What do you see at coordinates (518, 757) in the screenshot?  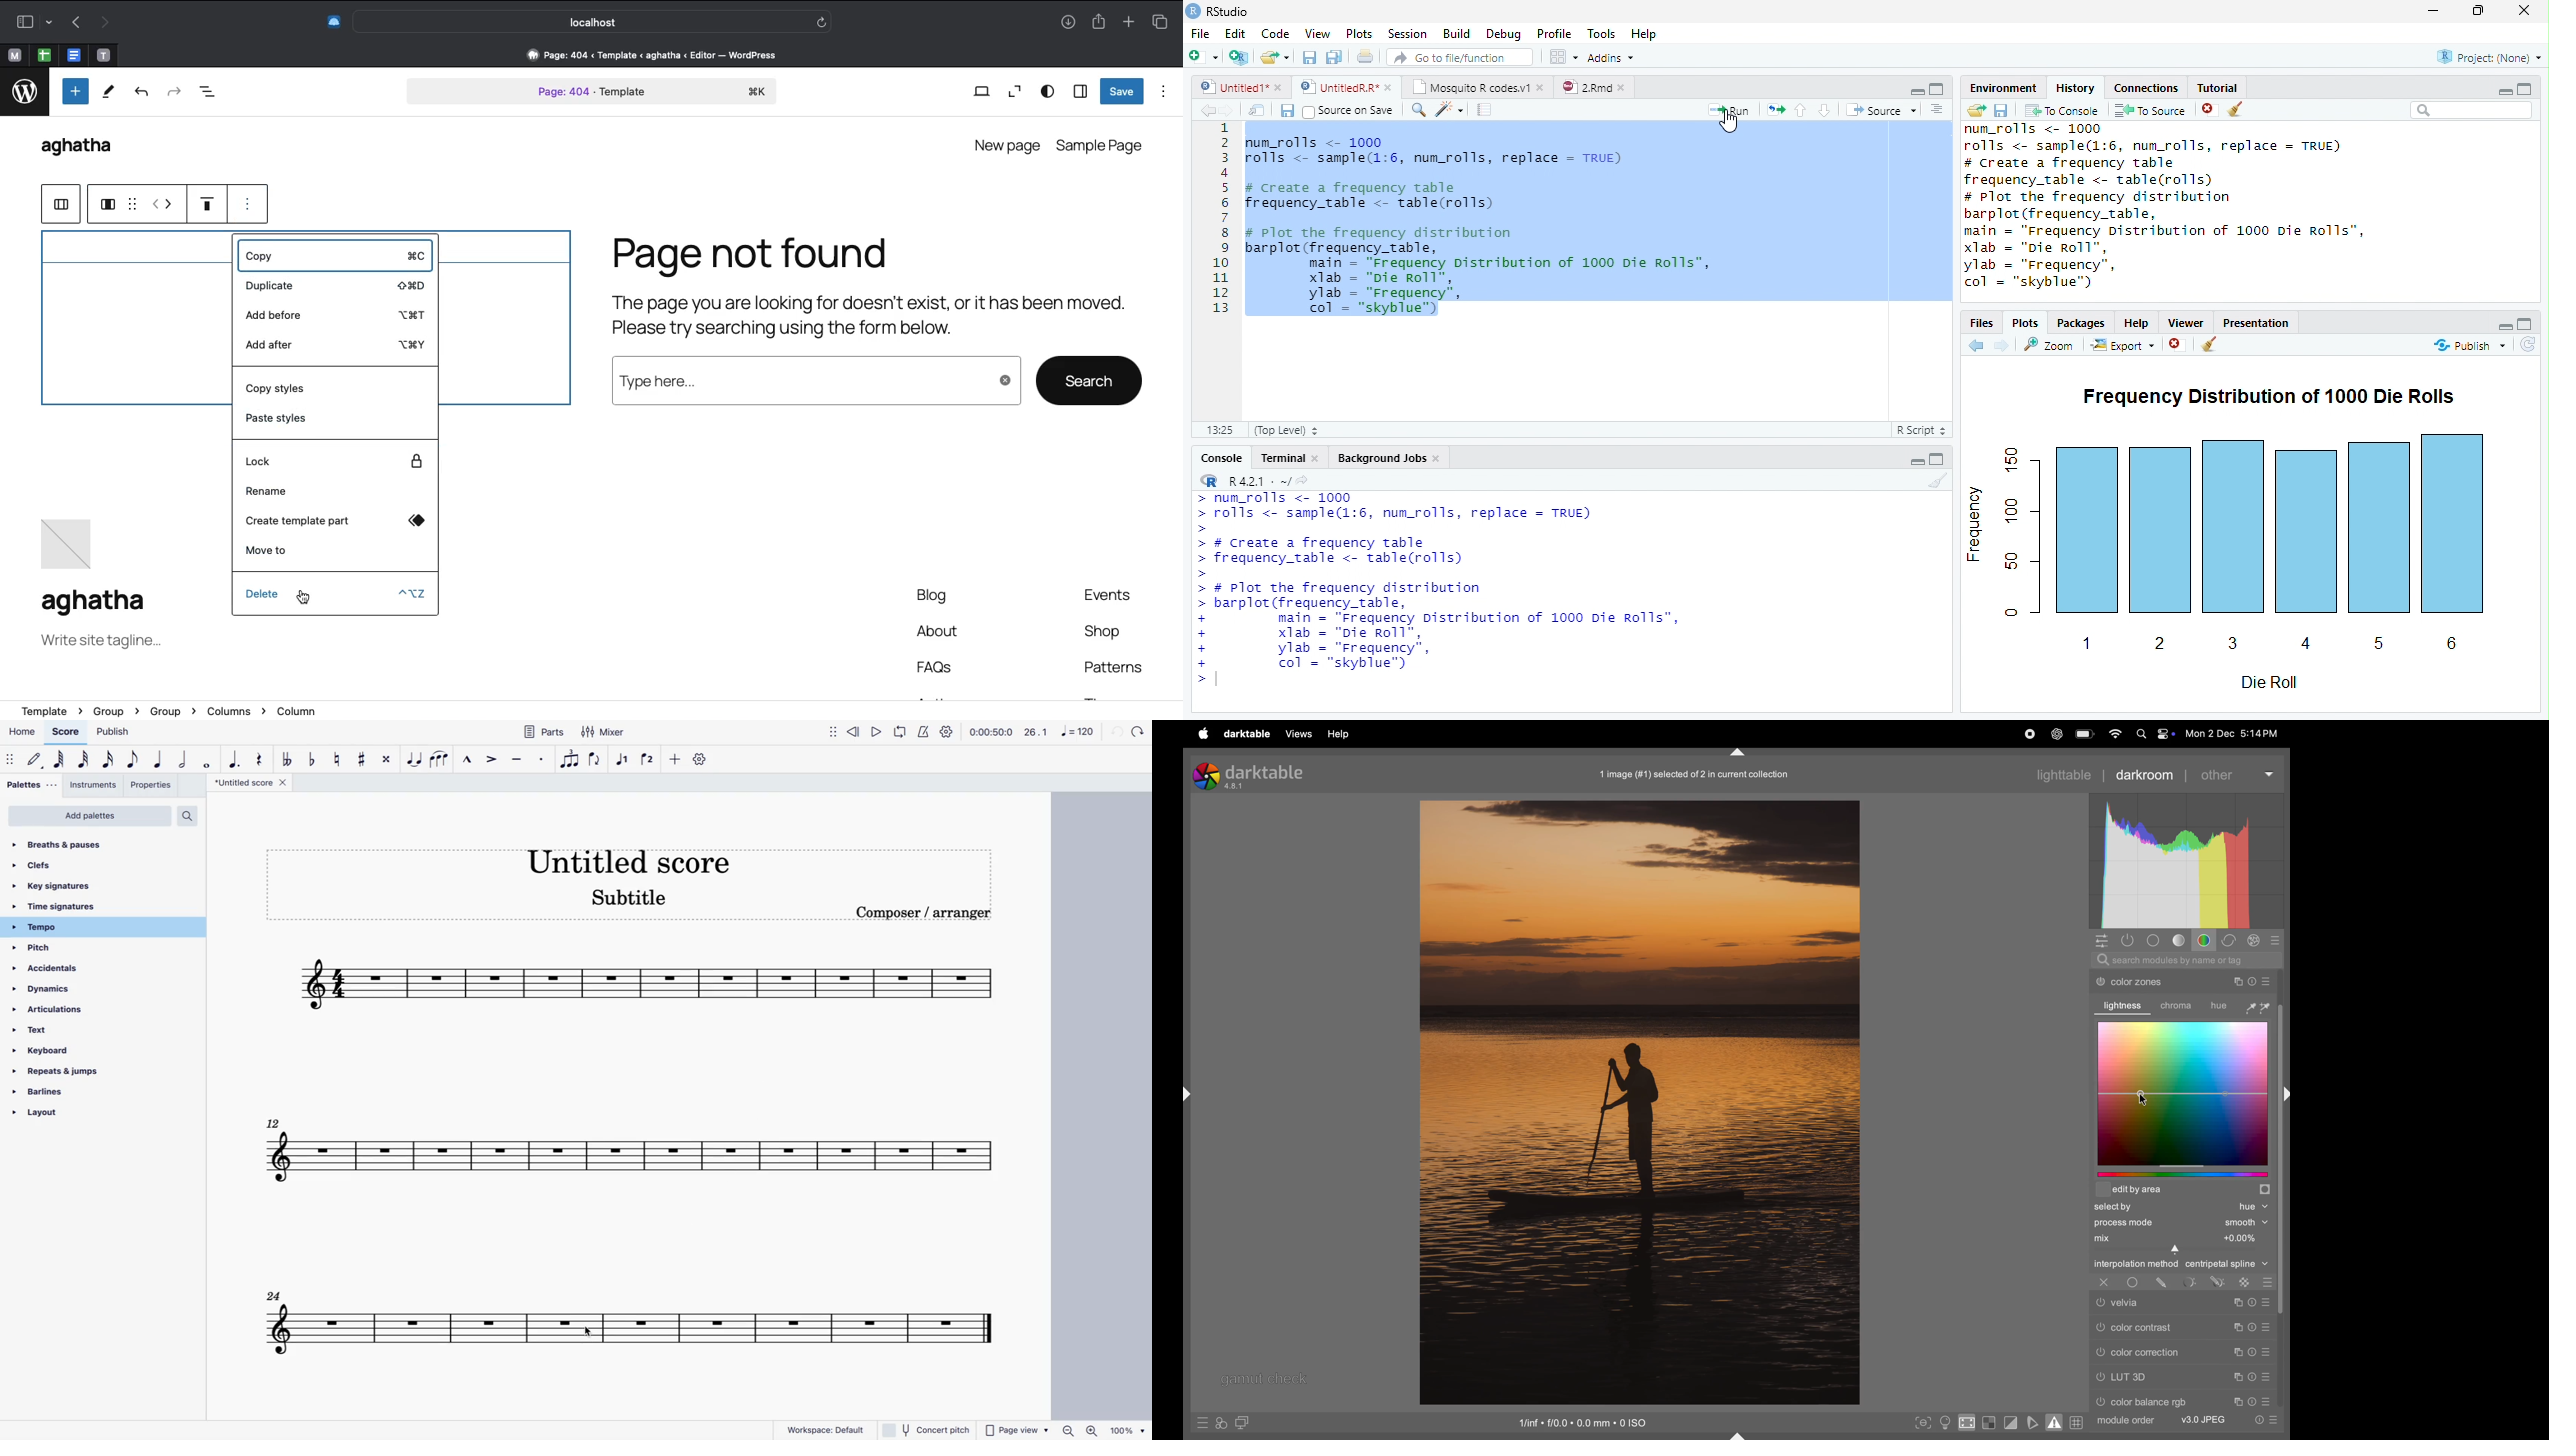 I see `tenuto` at bounding box center [518, 757].